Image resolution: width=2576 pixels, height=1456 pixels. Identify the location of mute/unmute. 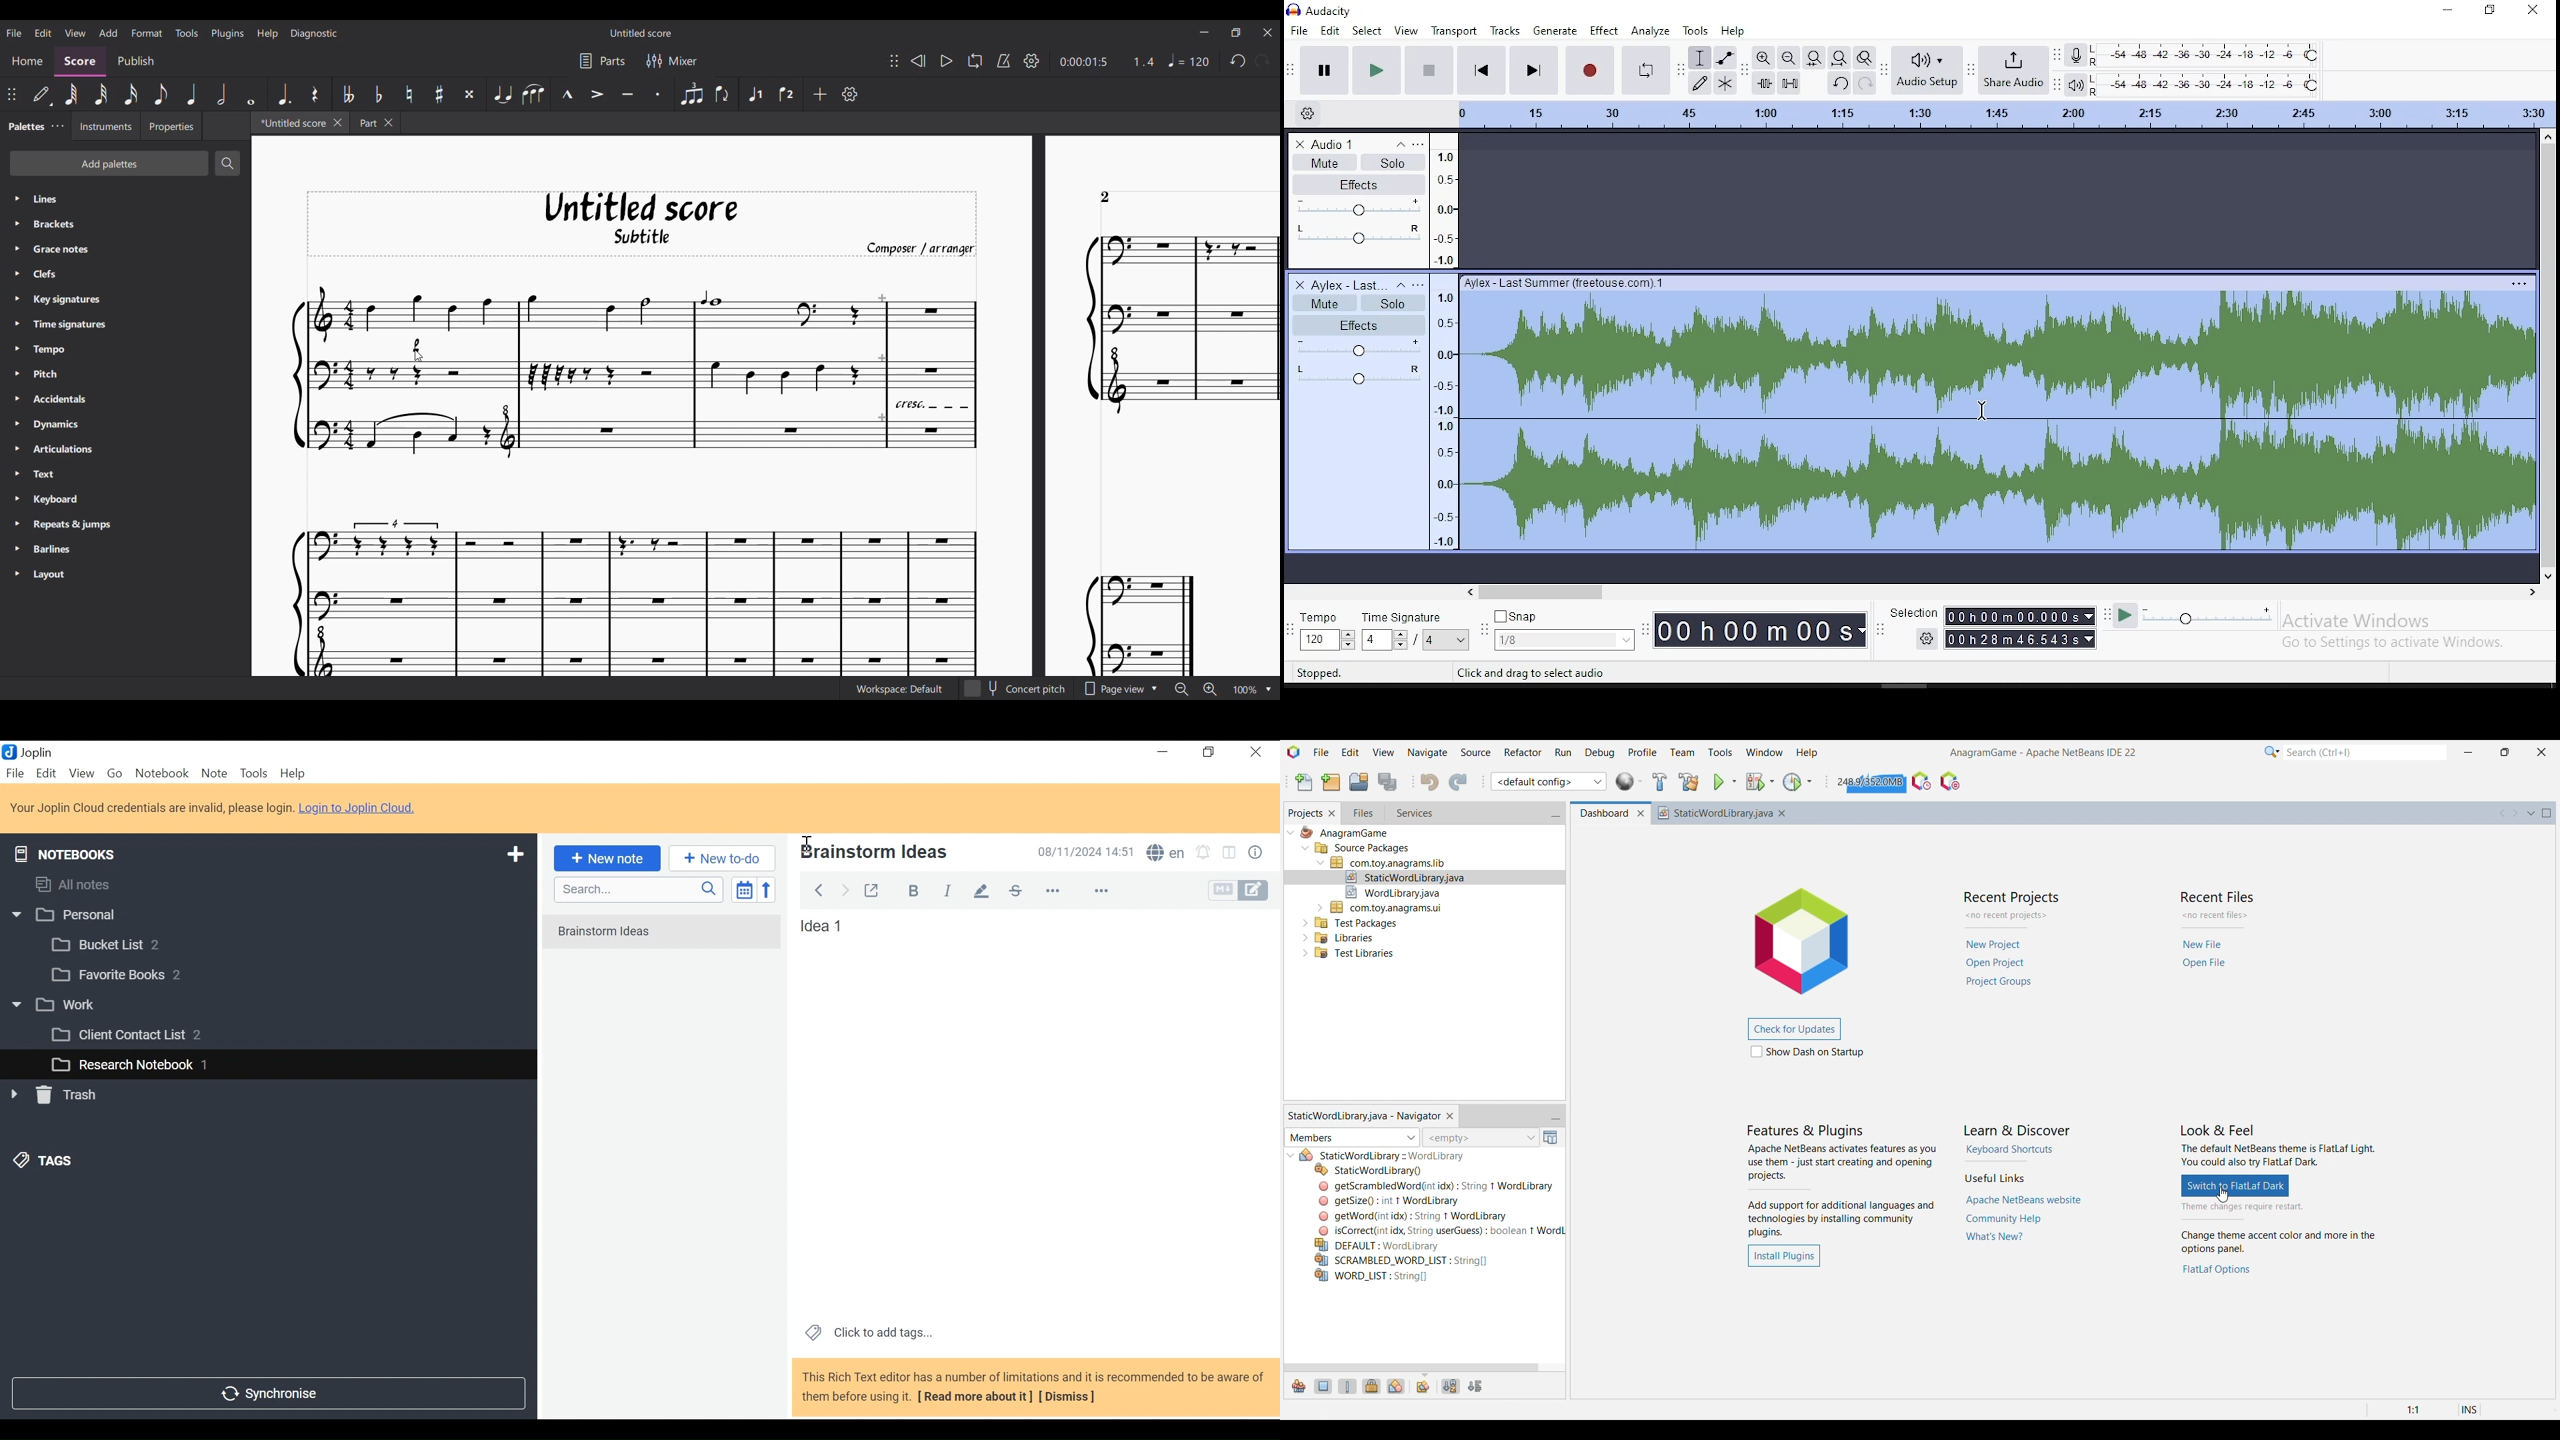
(1324, 162).